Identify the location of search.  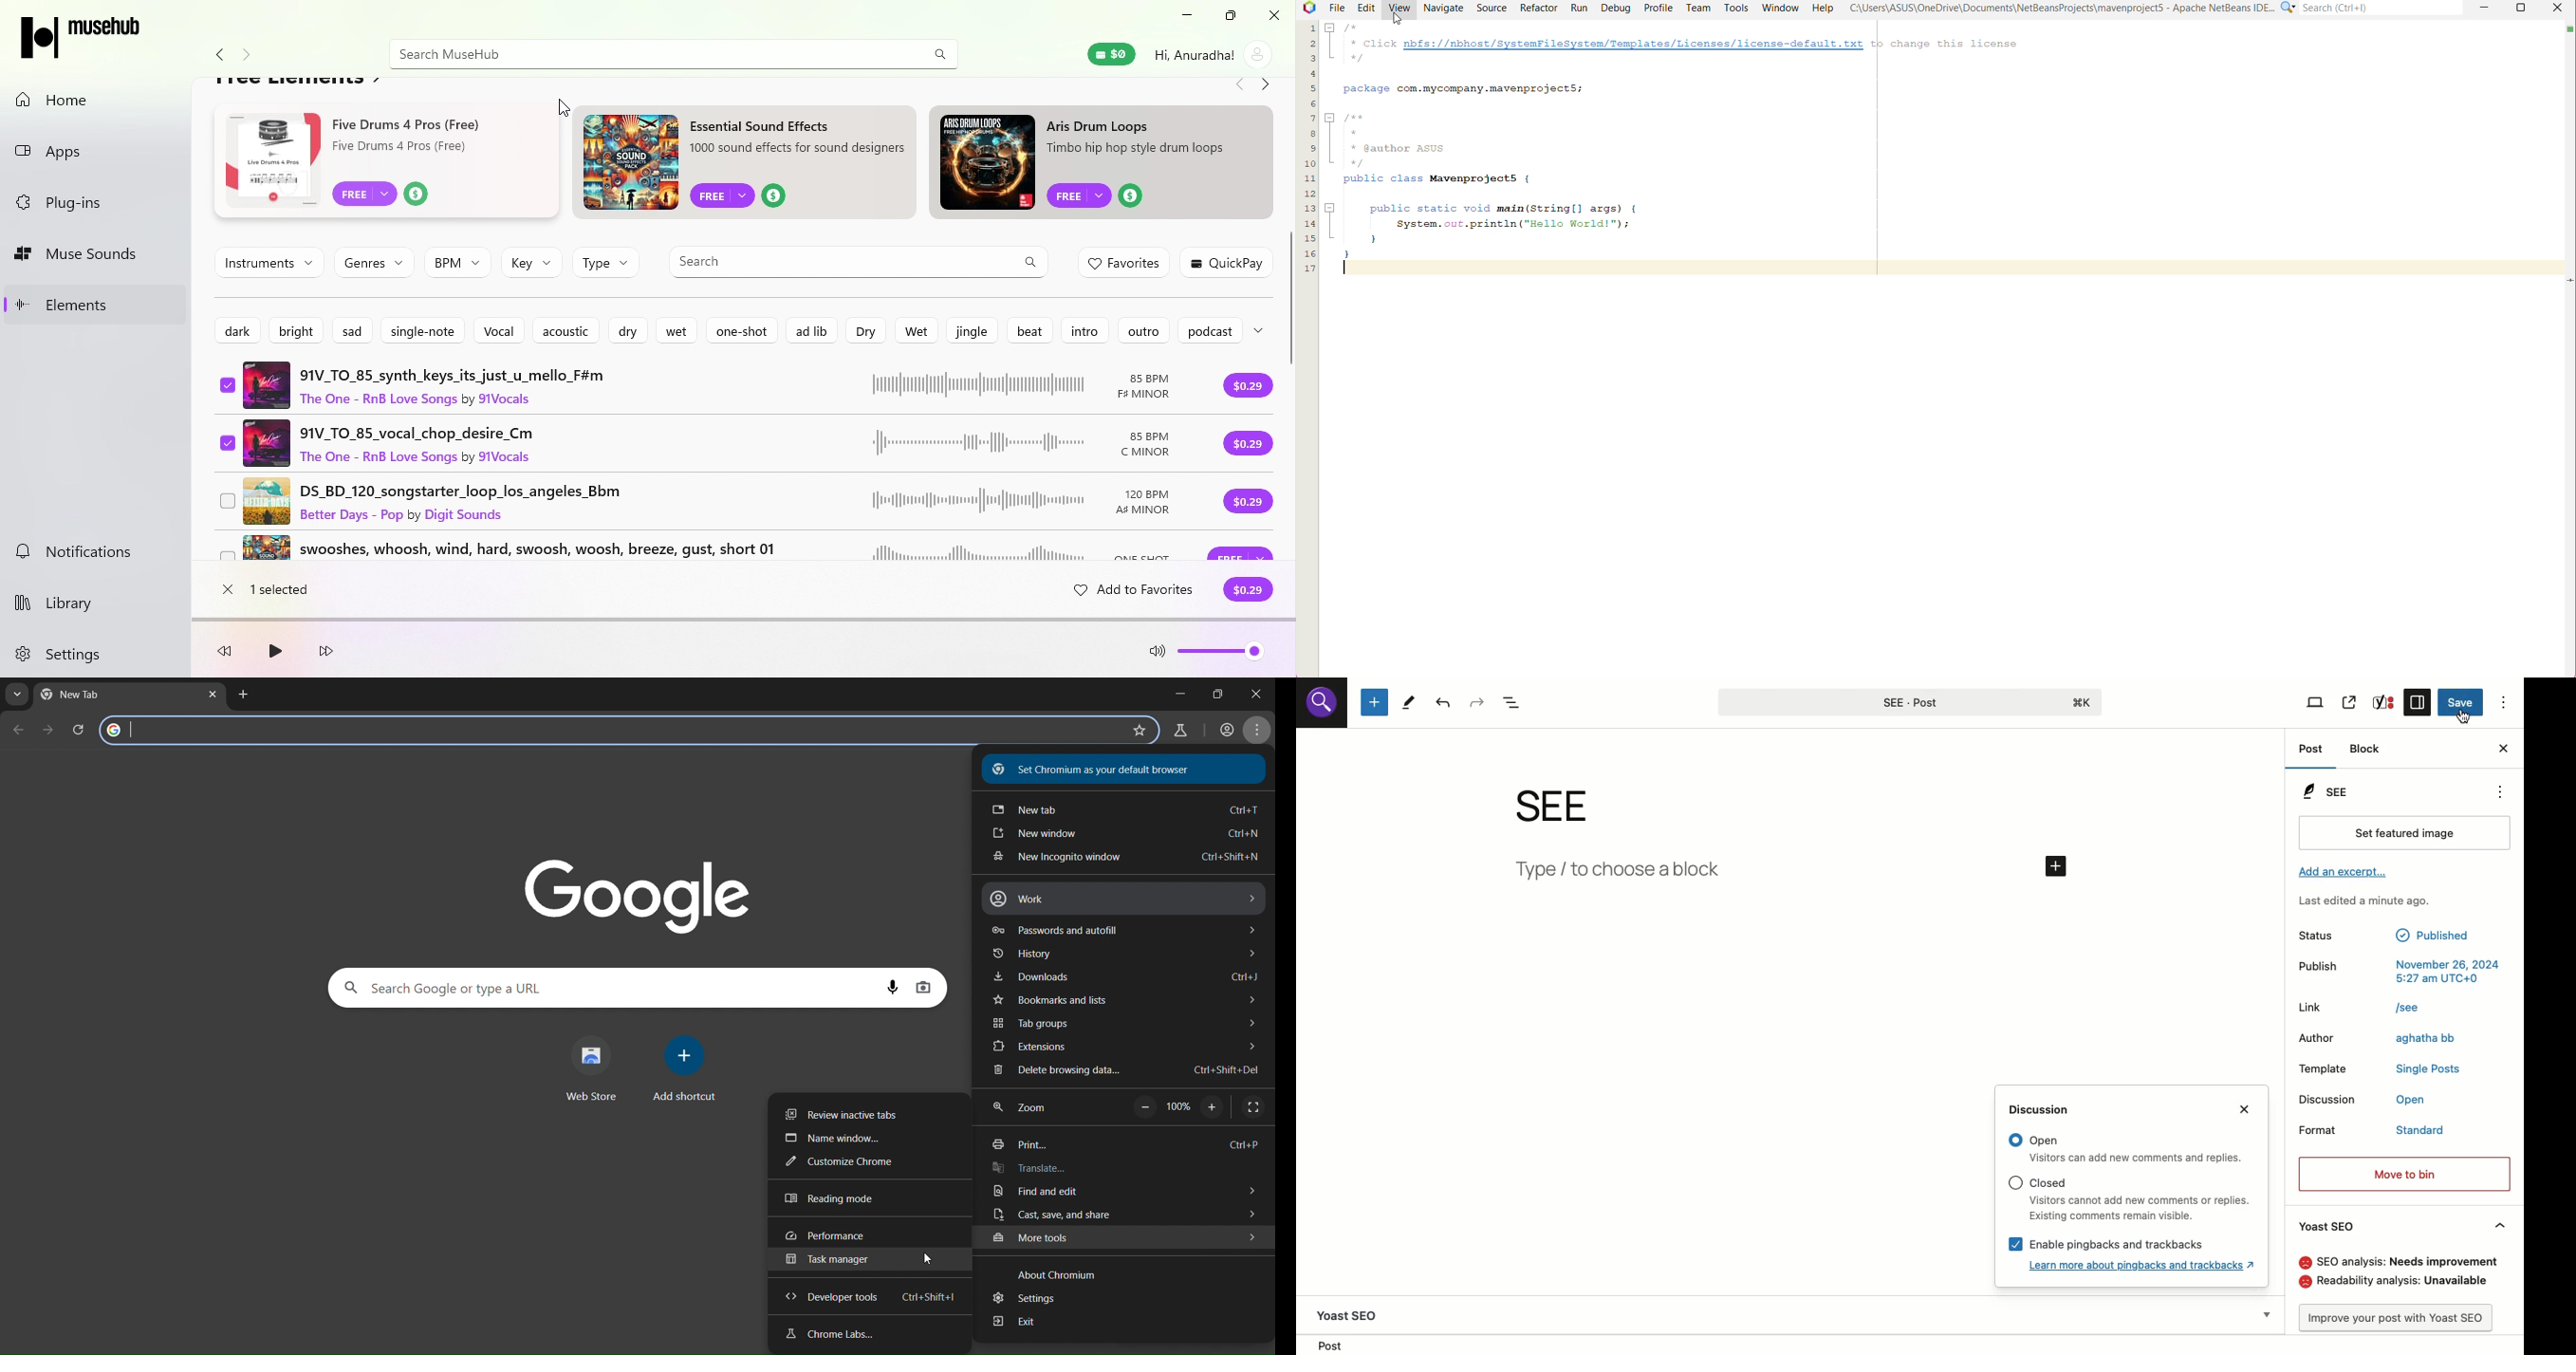
(940, 53).